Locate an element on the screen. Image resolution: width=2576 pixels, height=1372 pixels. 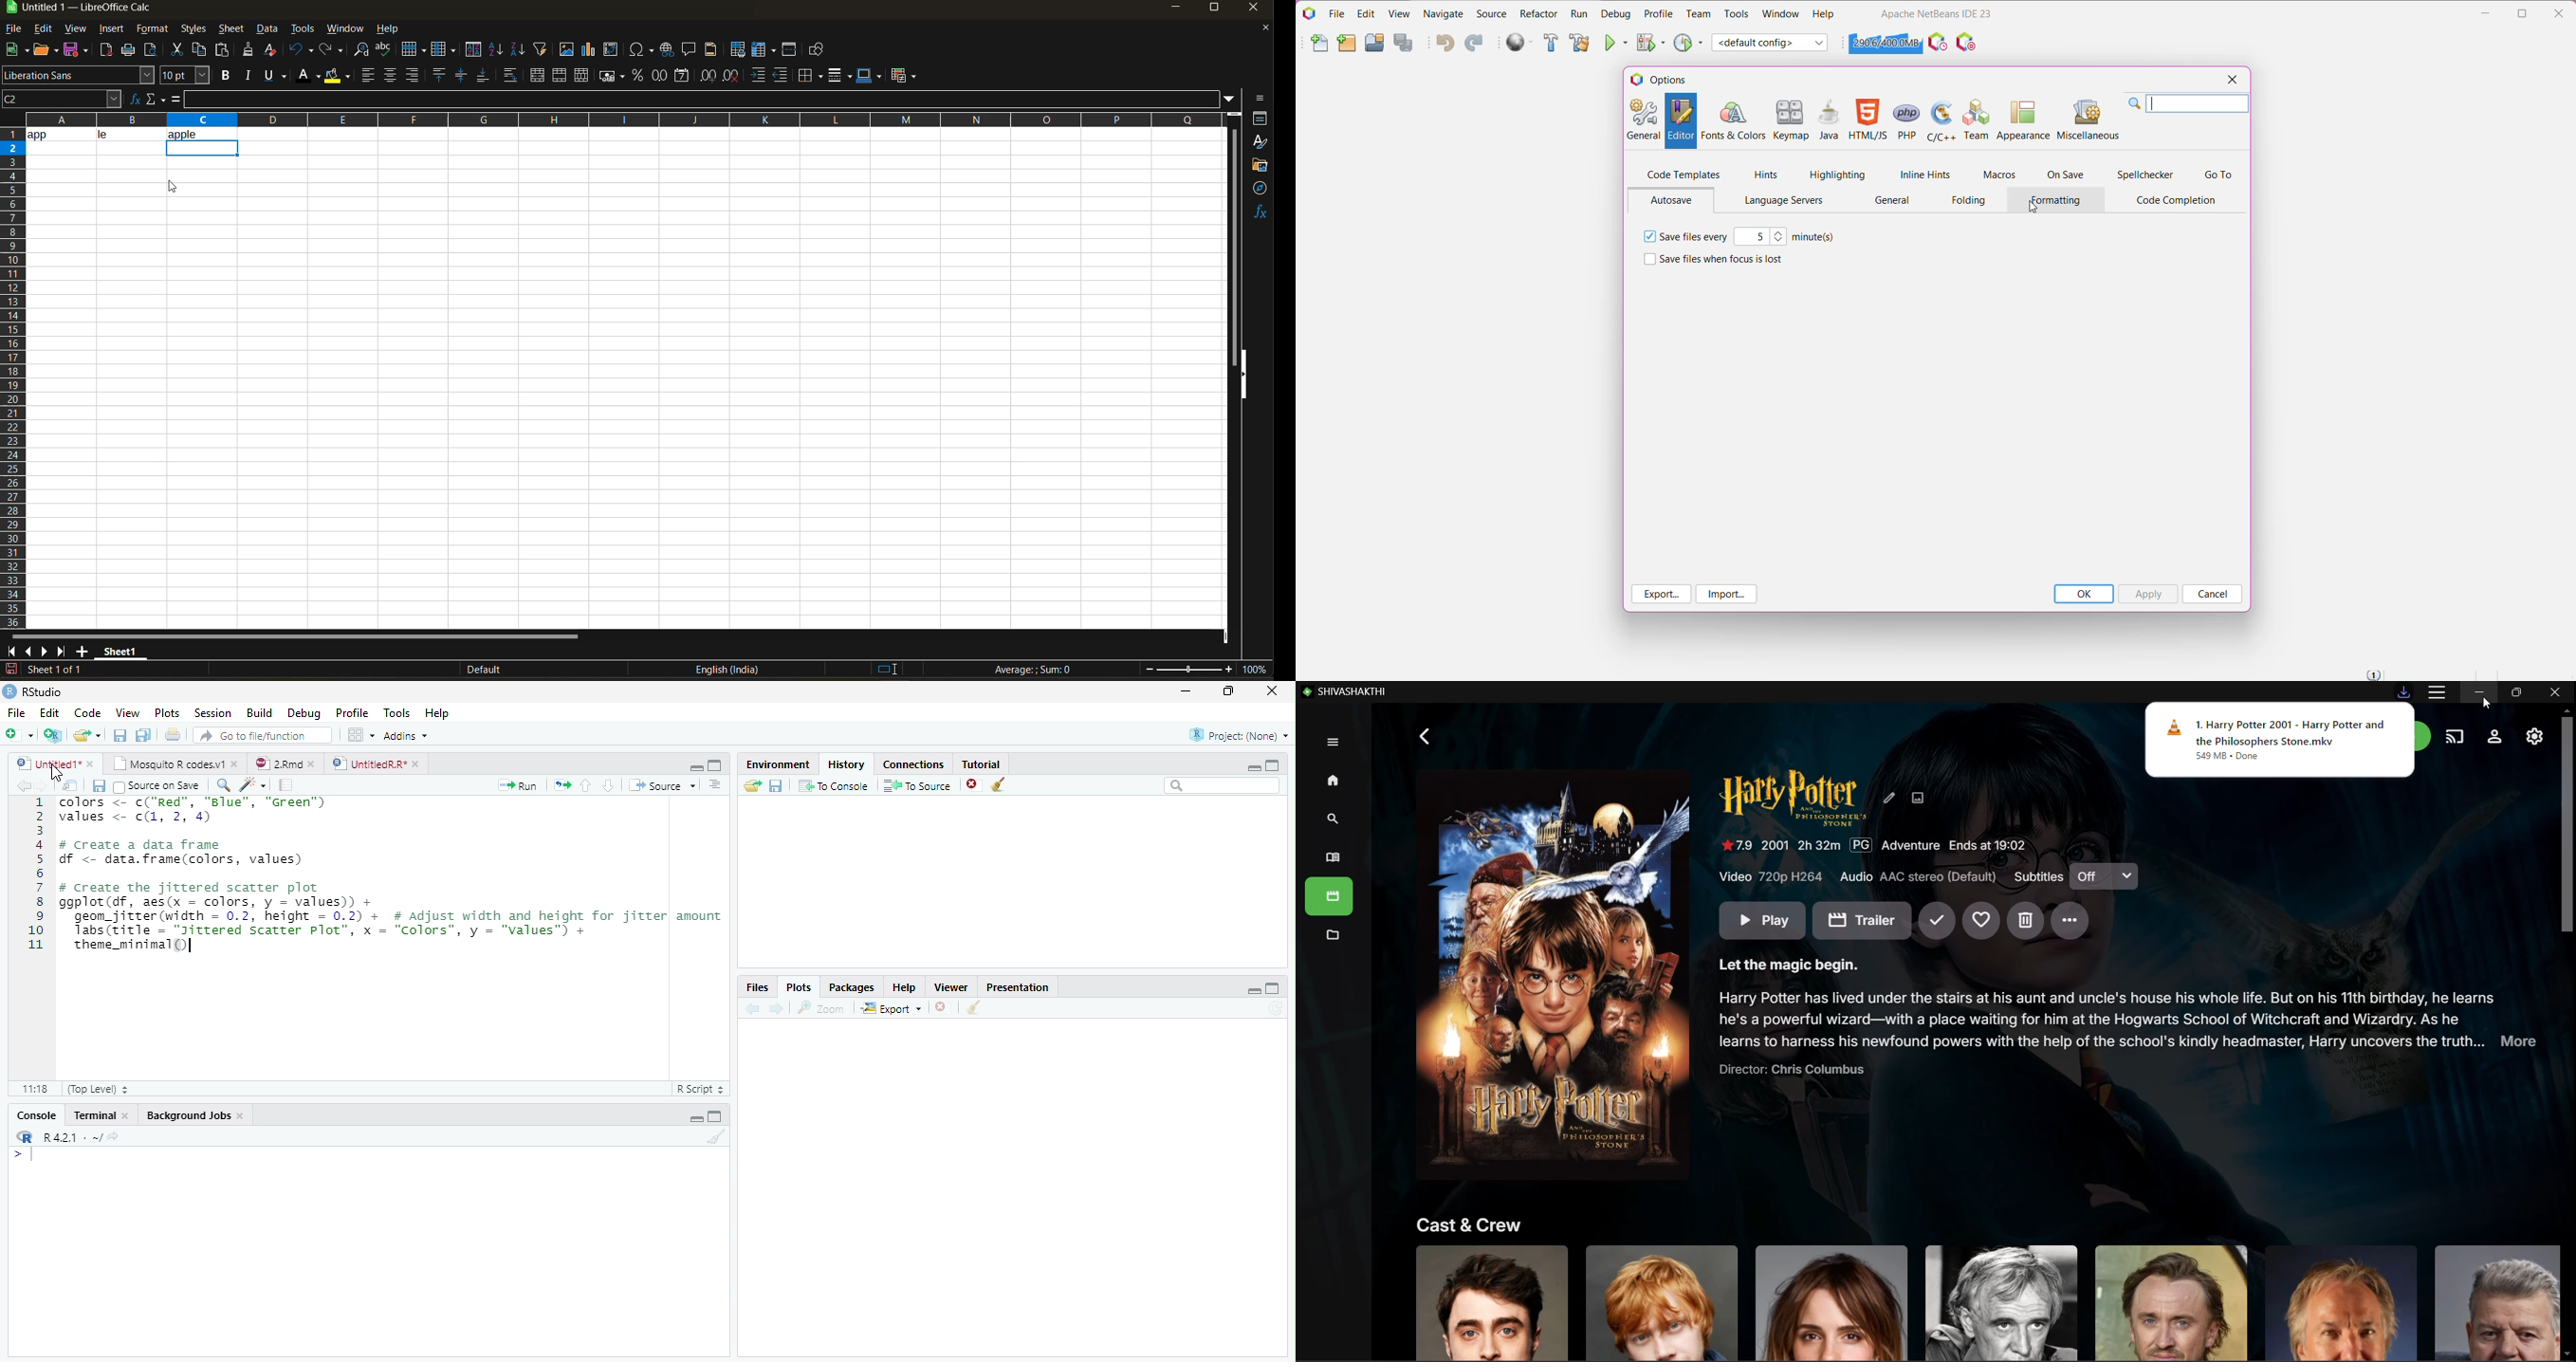
History is located at coordinates (847, 764).